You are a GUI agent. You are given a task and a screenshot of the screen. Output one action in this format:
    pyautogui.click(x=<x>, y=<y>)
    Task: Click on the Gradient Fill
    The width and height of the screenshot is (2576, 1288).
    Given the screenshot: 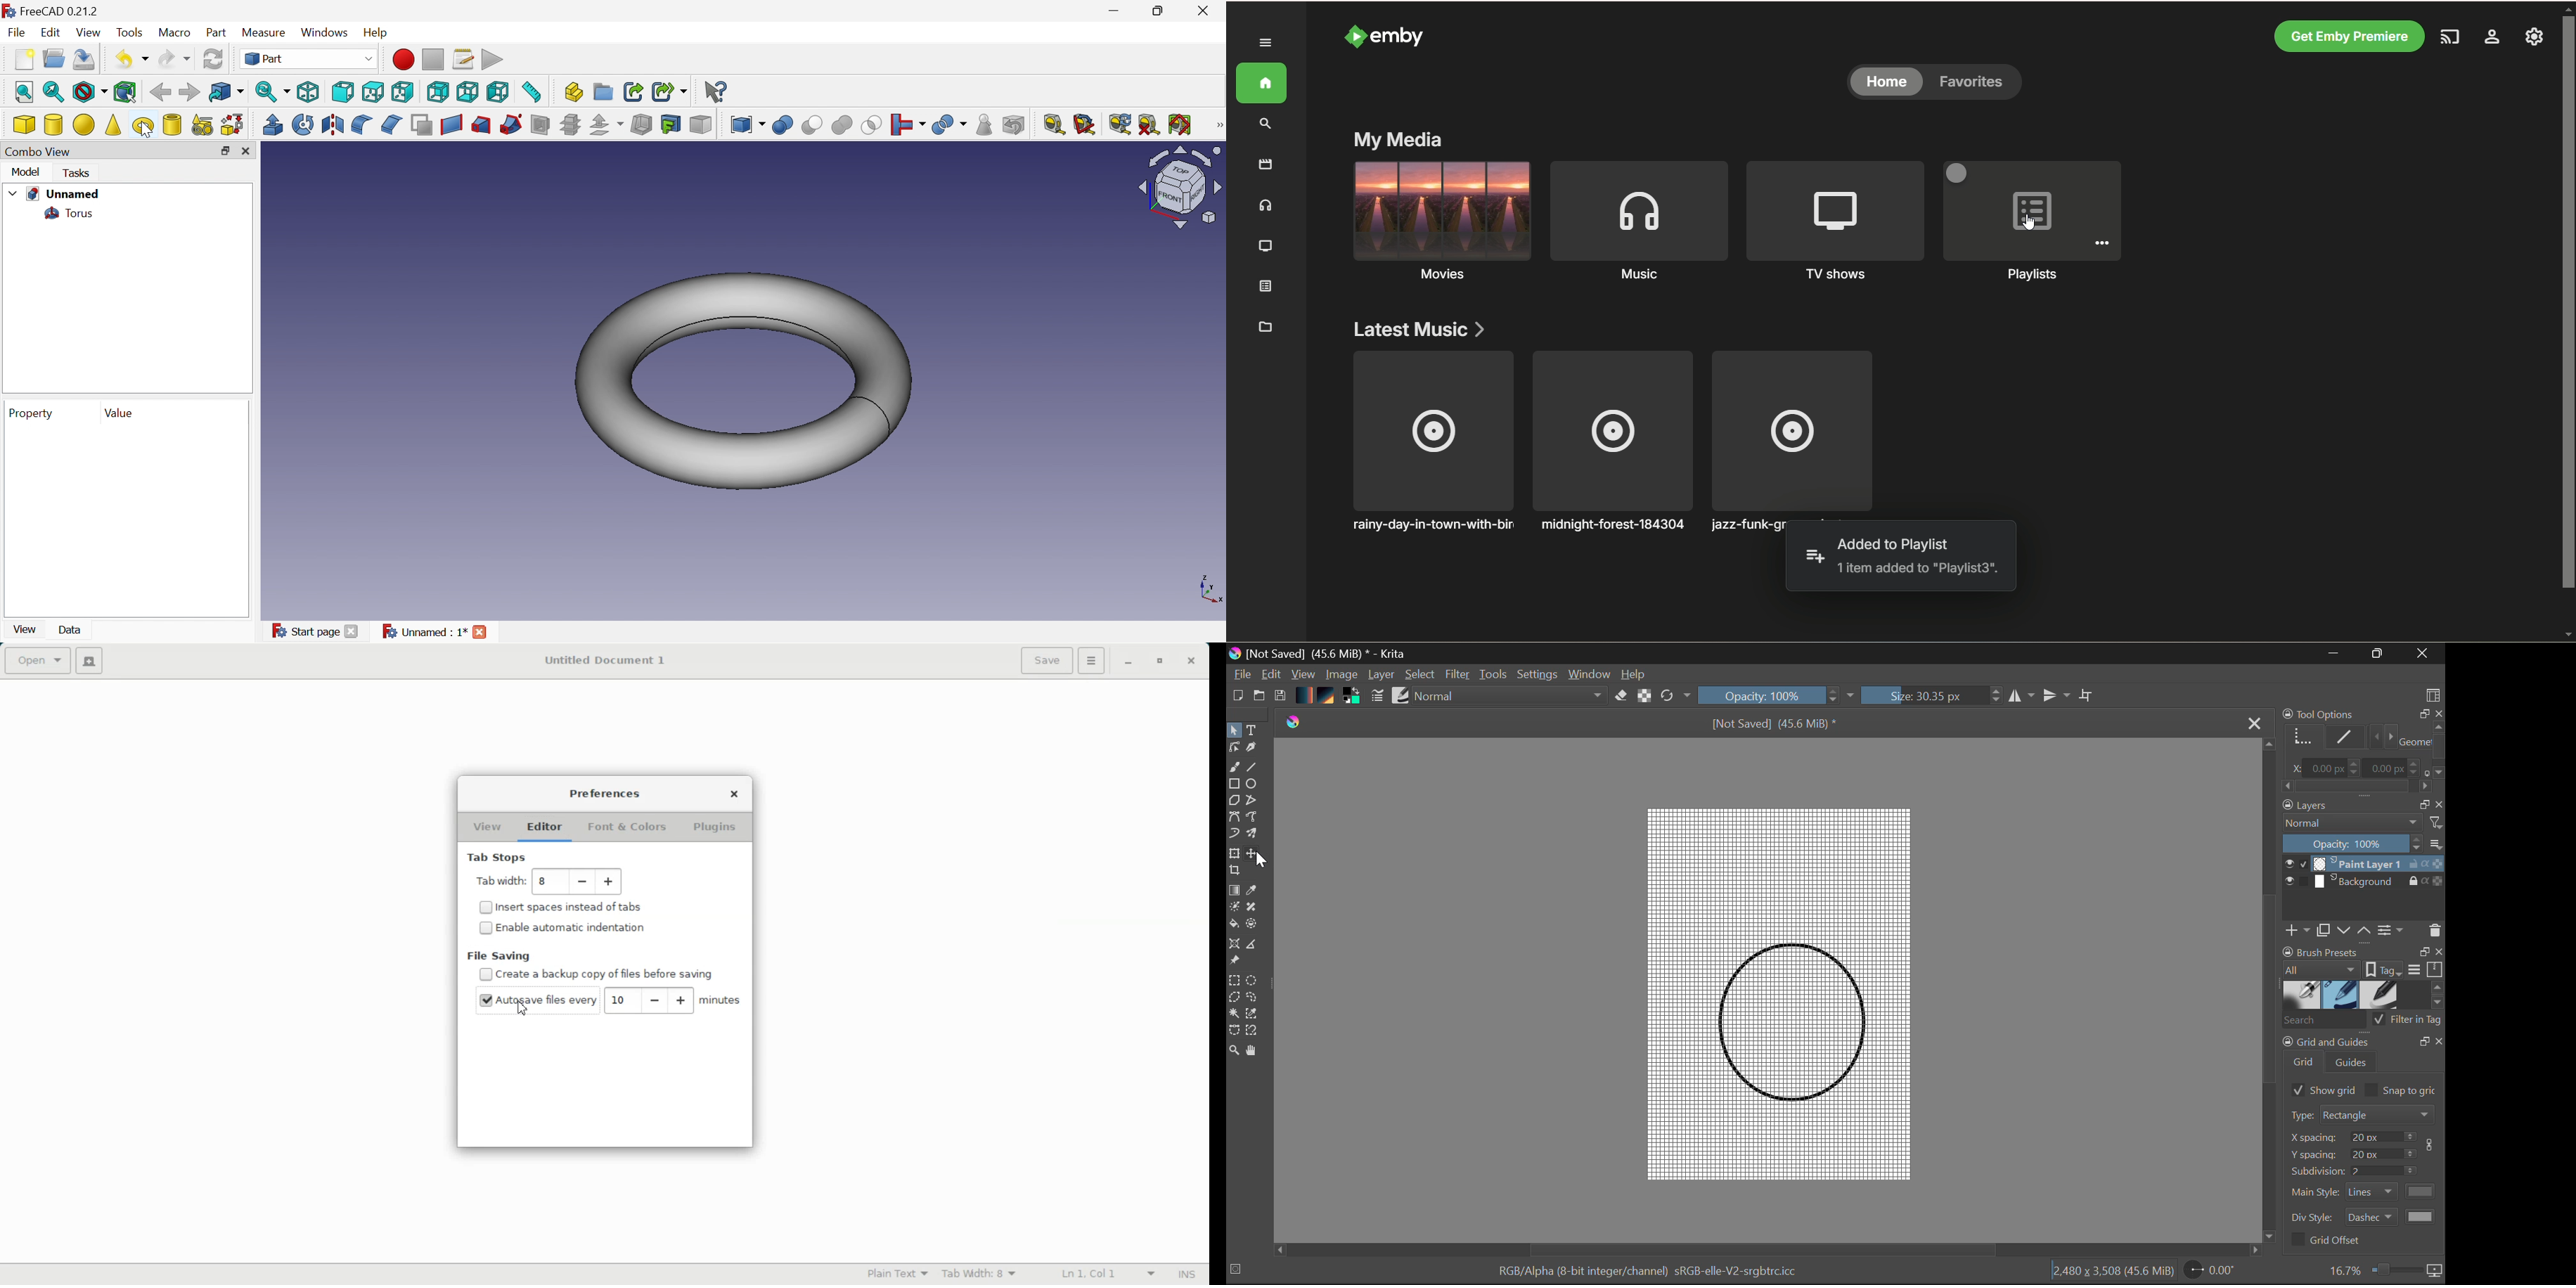 What is the action you would take?
    pyautogui.click(x=1234, y=889)
    